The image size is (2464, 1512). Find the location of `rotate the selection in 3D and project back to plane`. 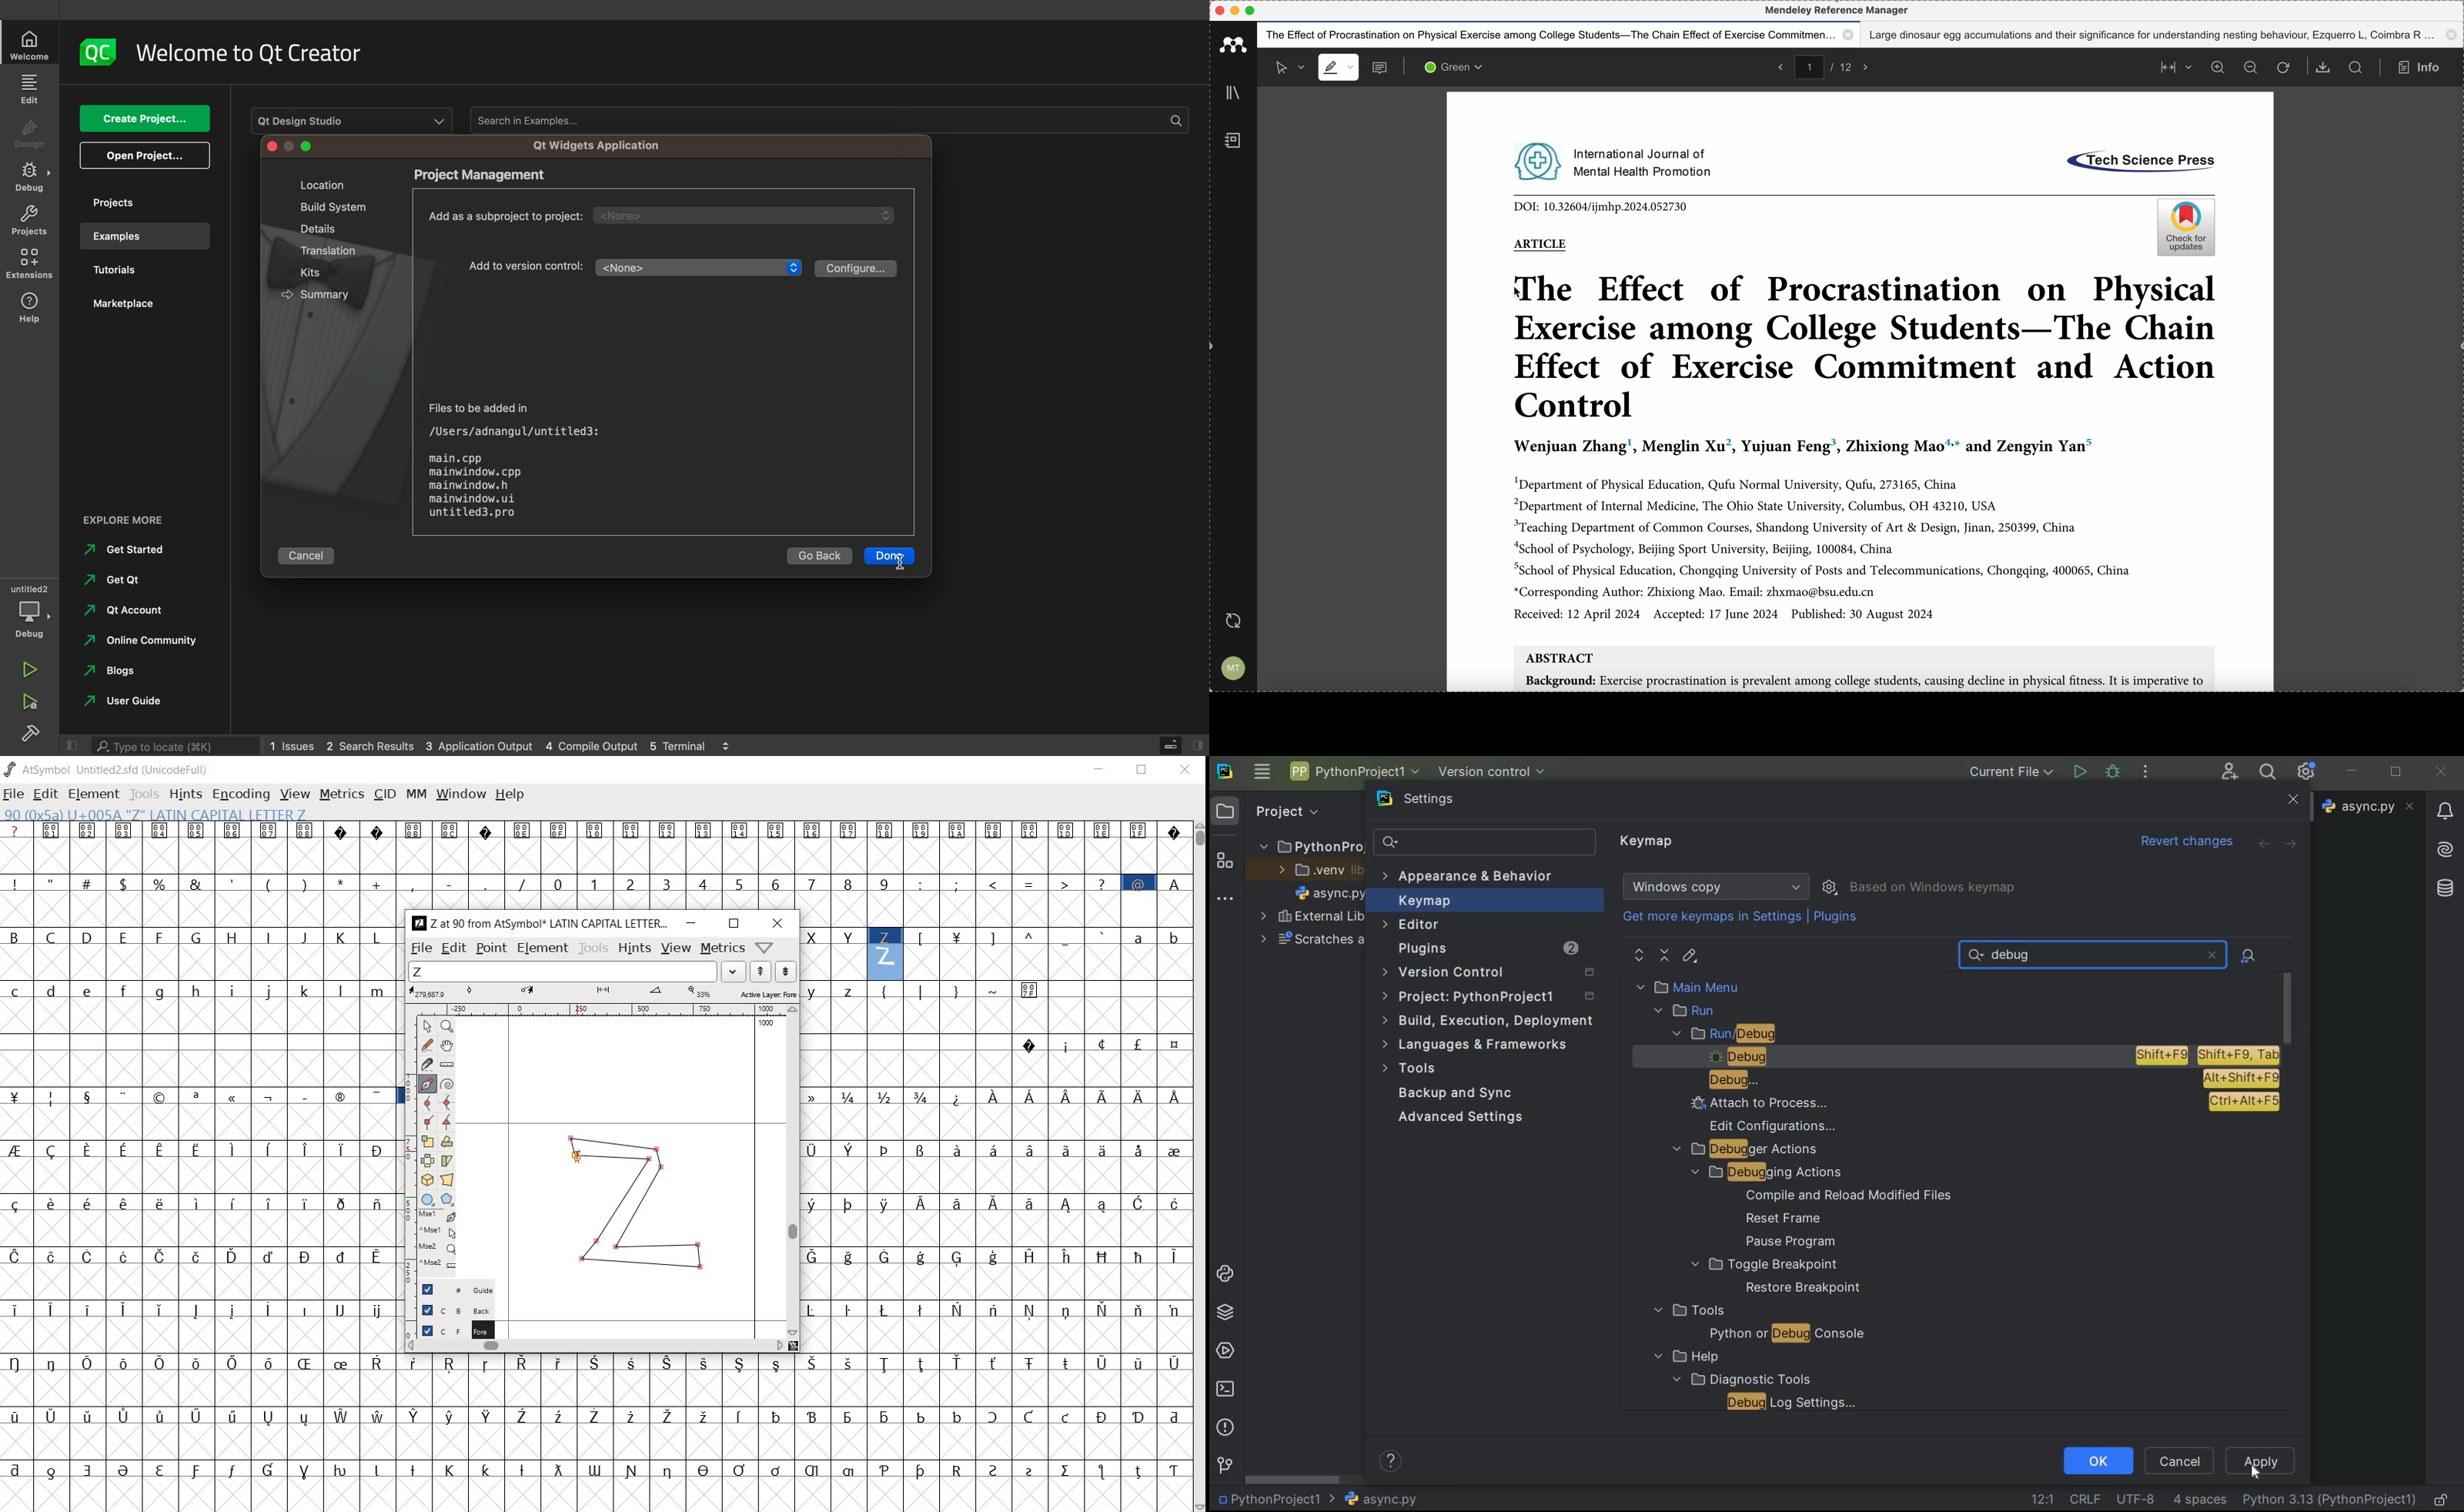

rotate the selection in 3D and project back to plane is located at coordinates (427, 1179).